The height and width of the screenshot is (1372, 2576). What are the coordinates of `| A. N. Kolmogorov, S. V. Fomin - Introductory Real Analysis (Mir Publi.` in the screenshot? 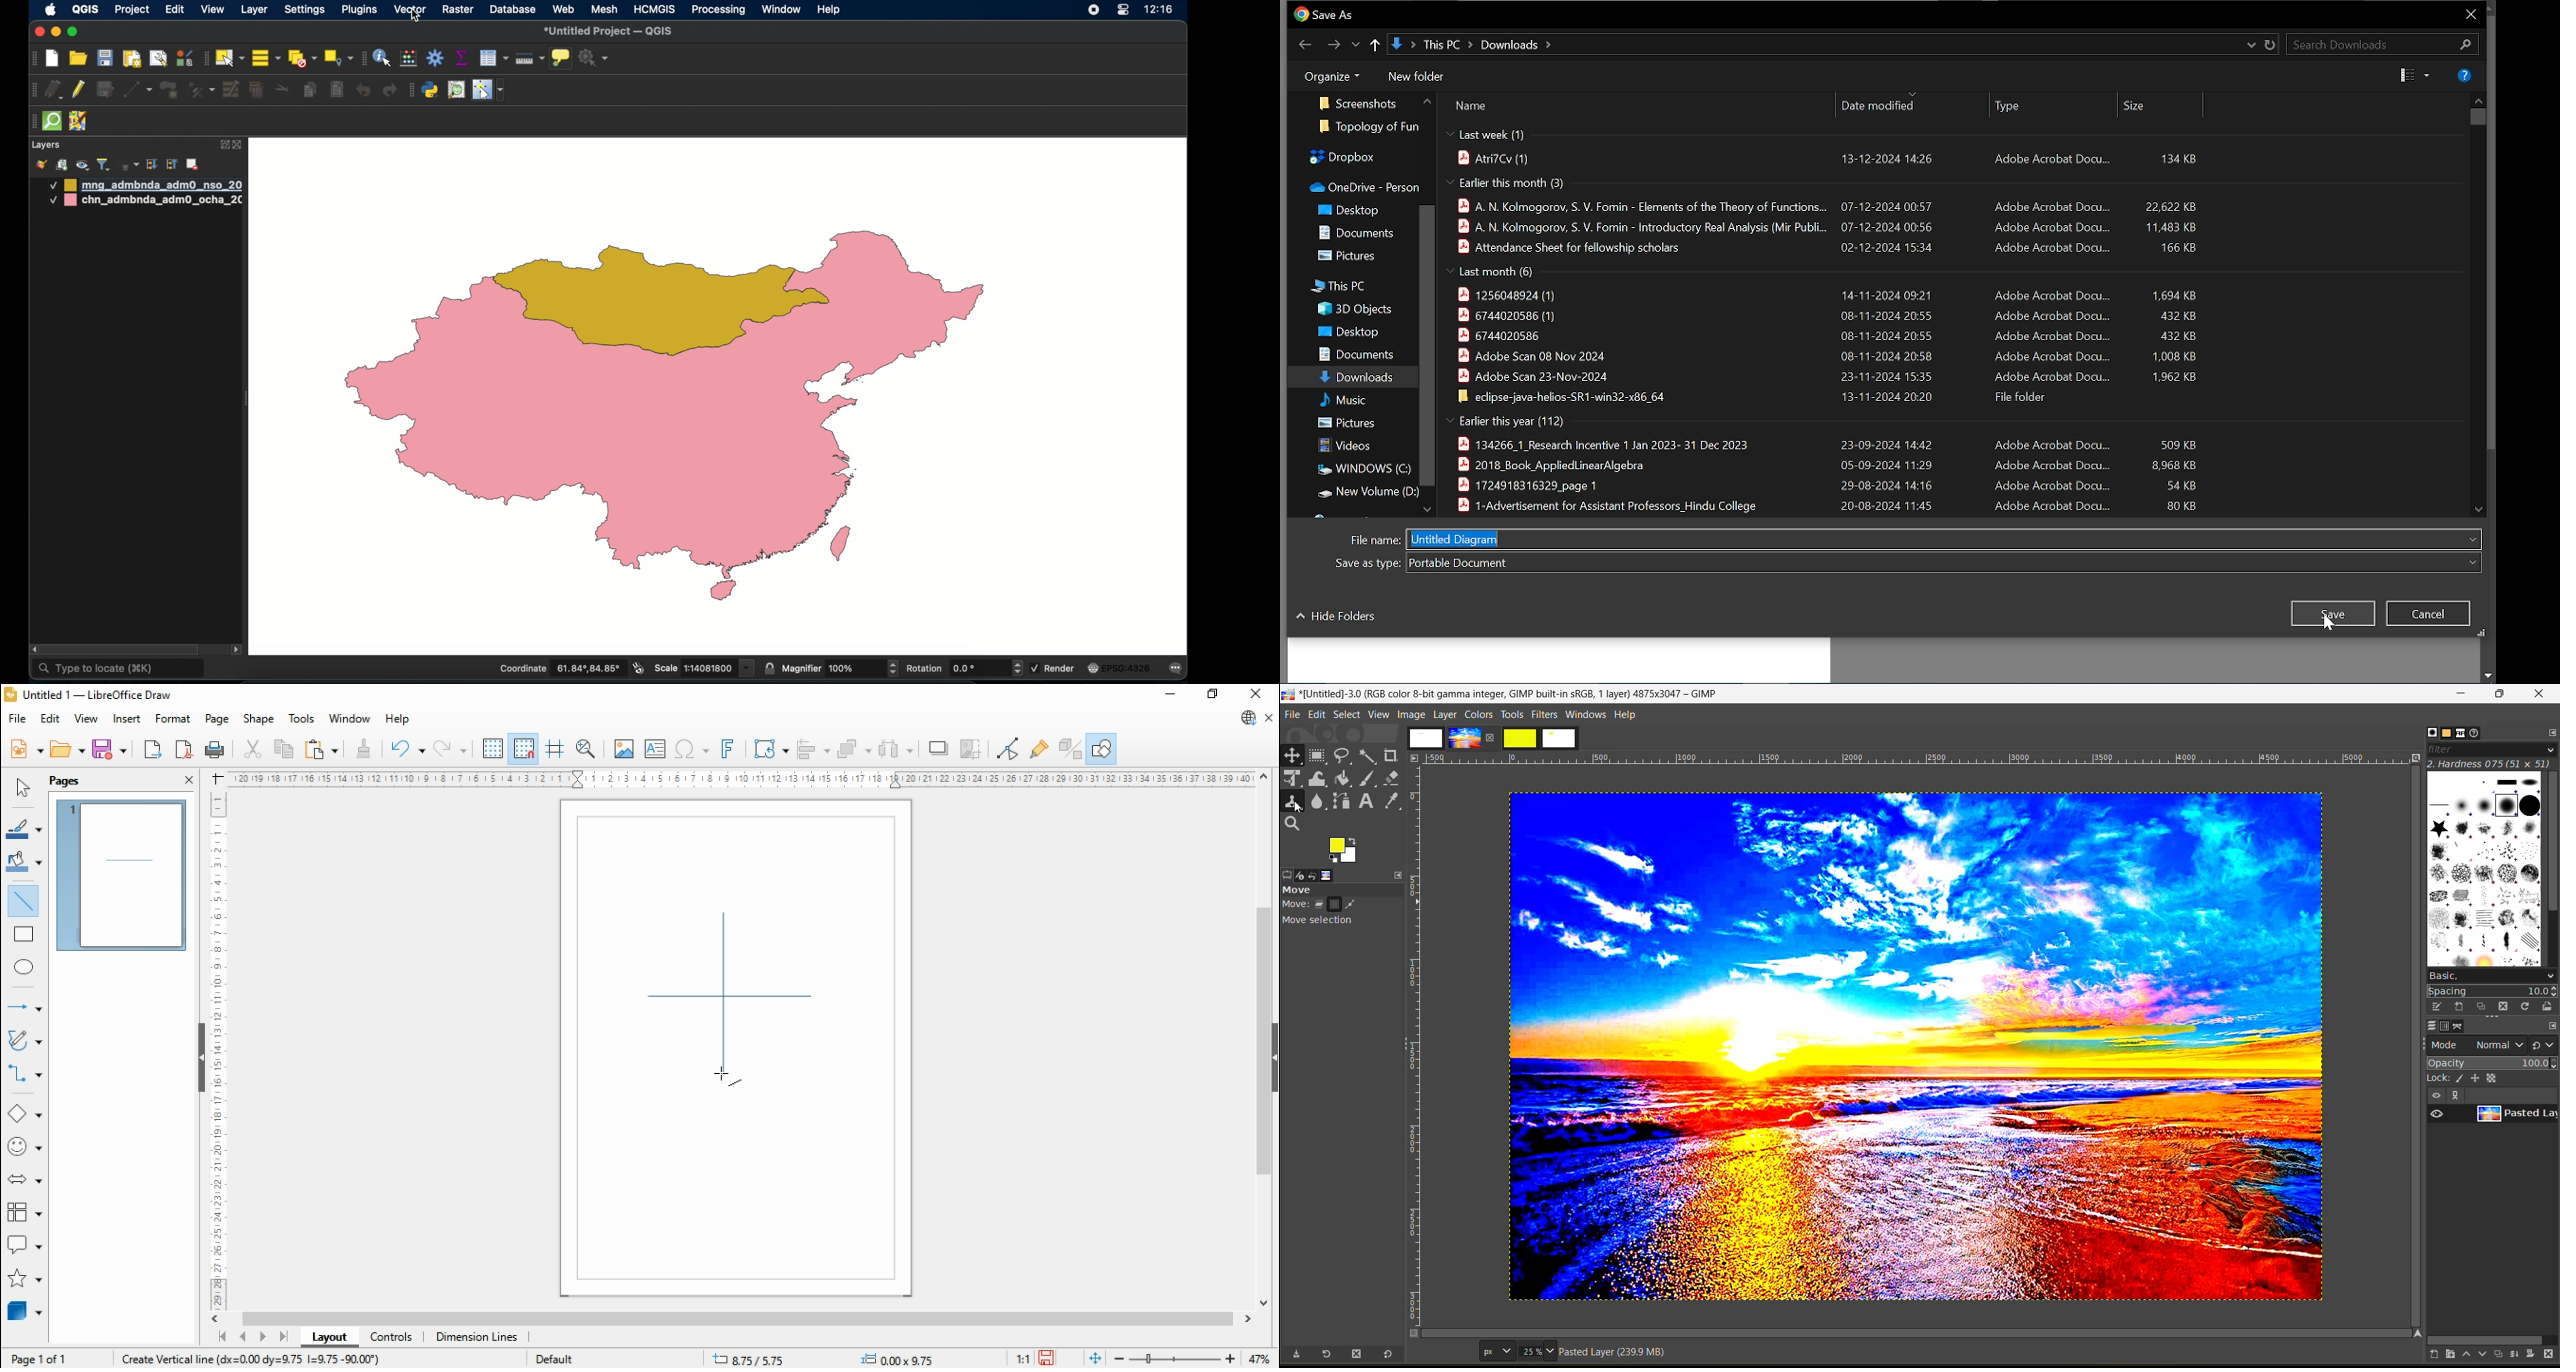 It's located at (1640, 227).